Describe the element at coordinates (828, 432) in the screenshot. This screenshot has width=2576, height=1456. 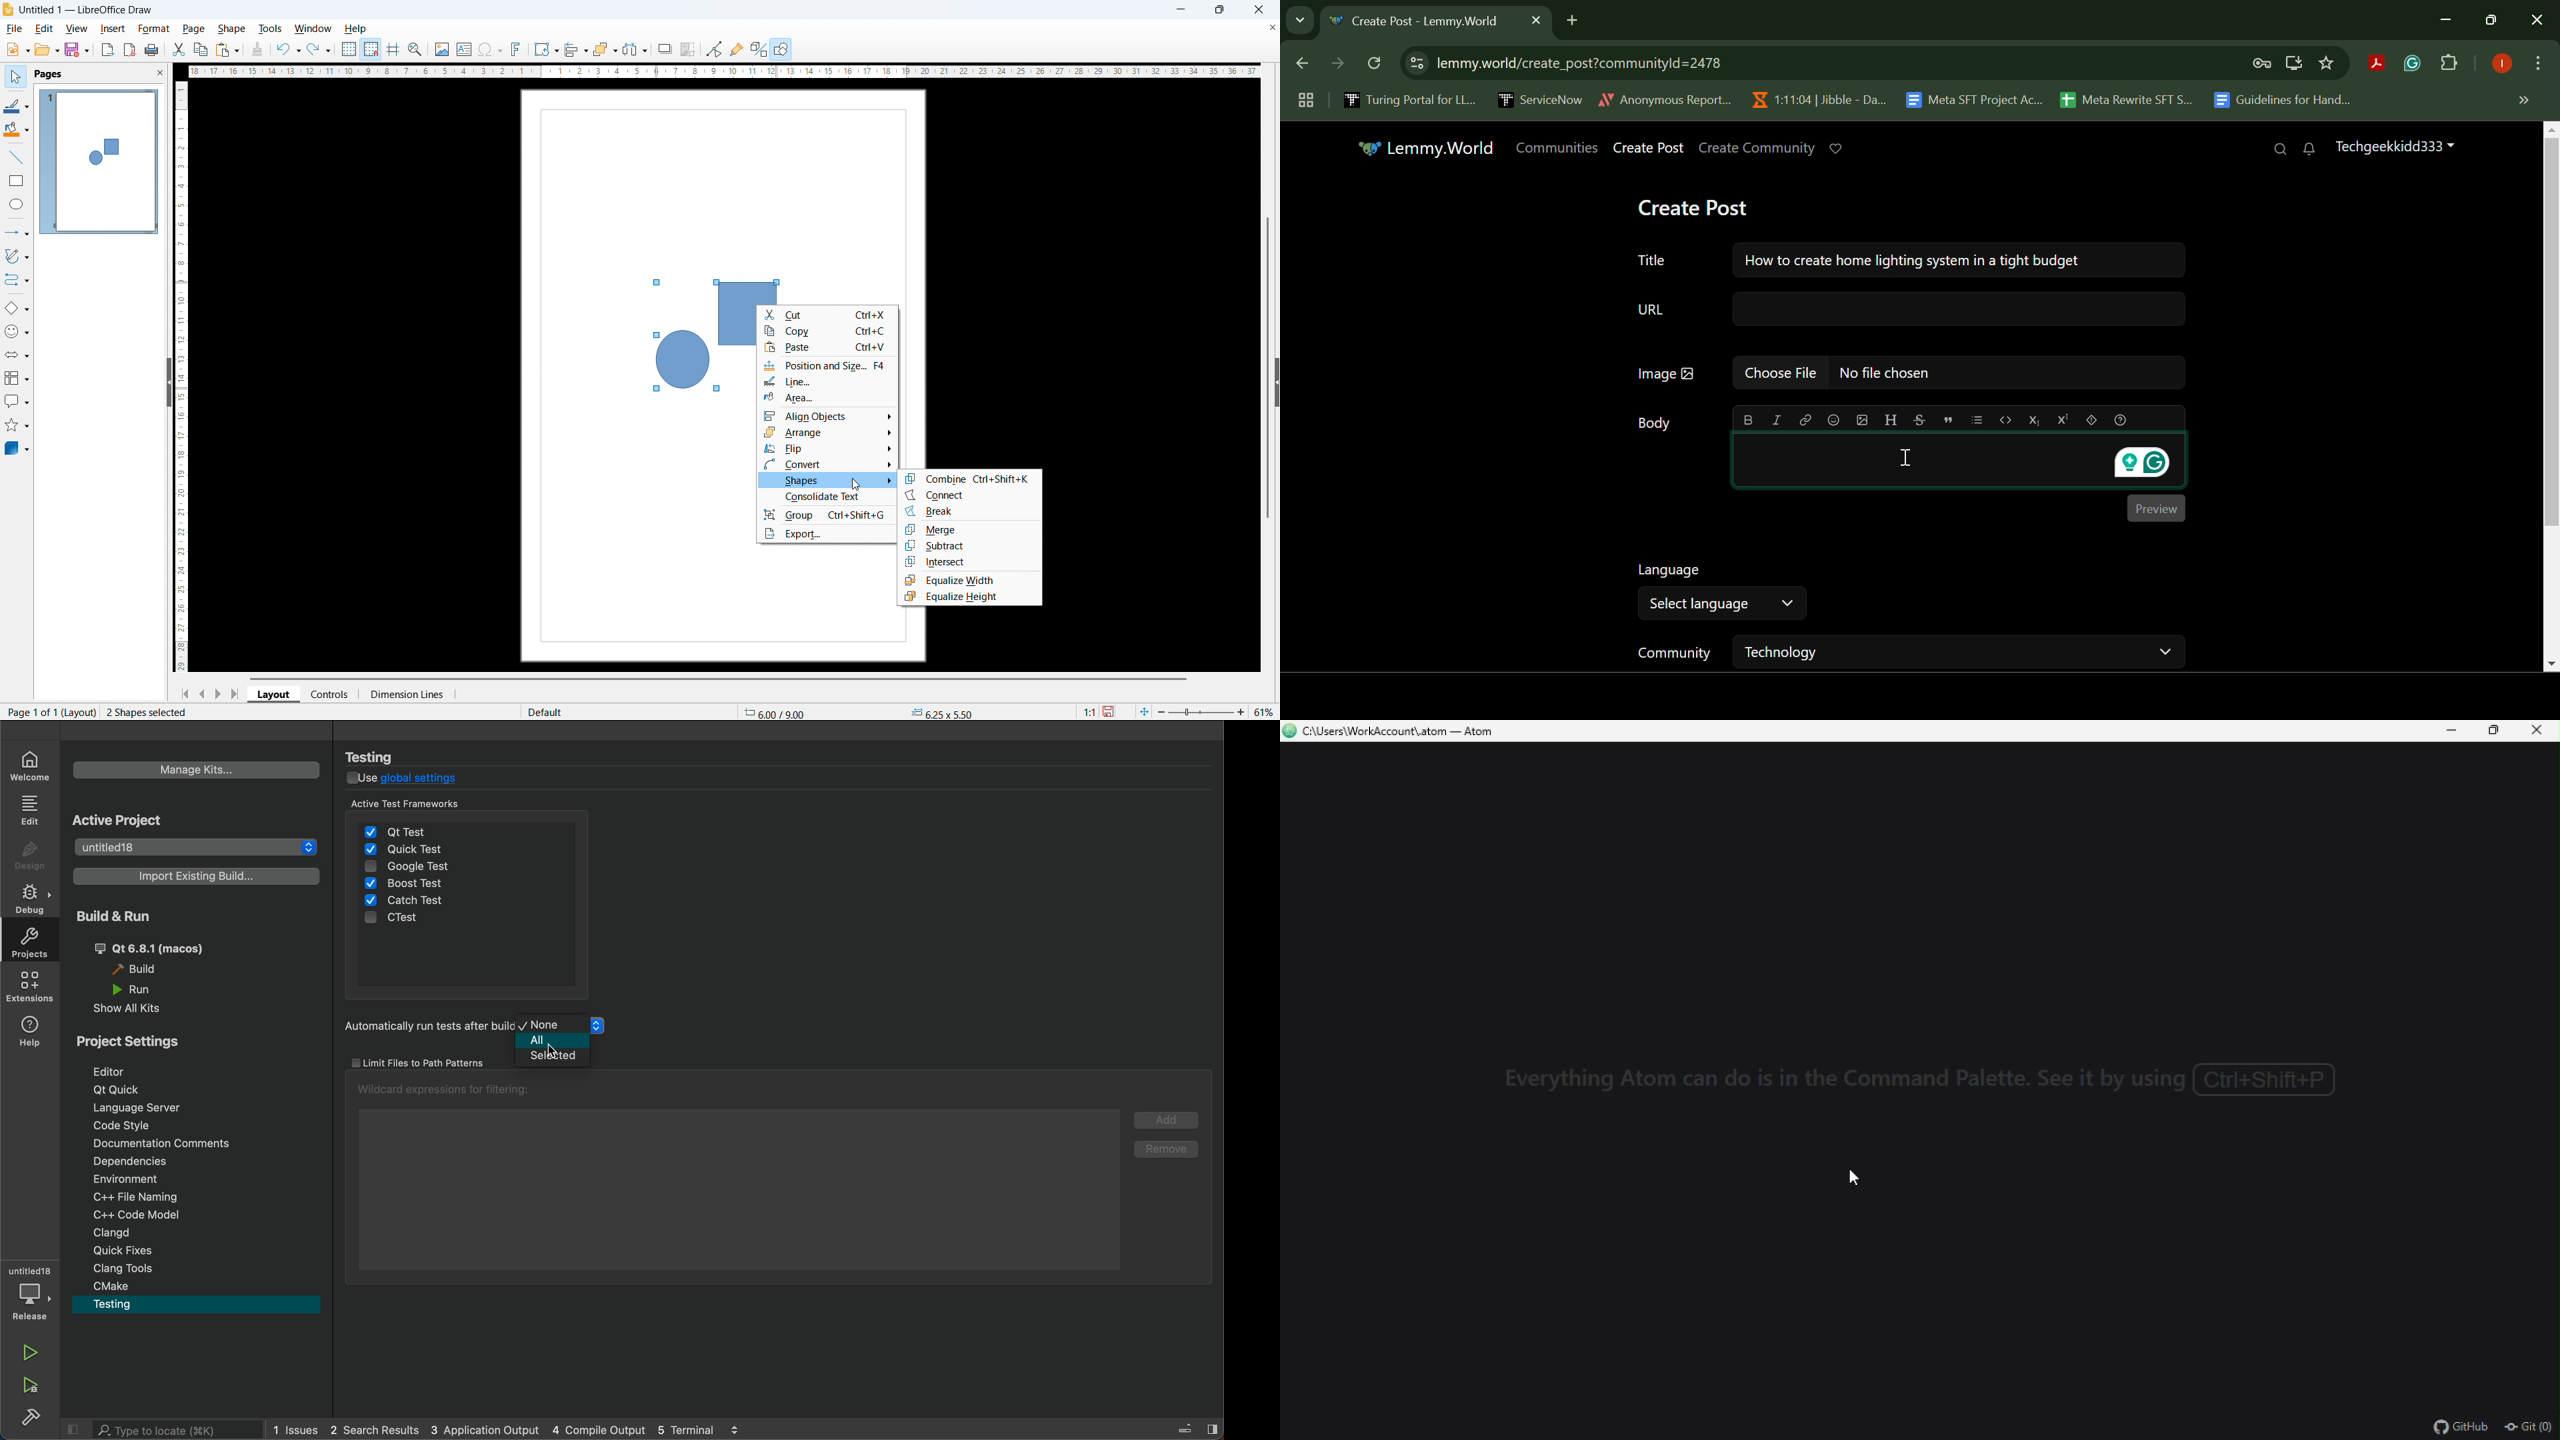
I see `arrange` at that location.